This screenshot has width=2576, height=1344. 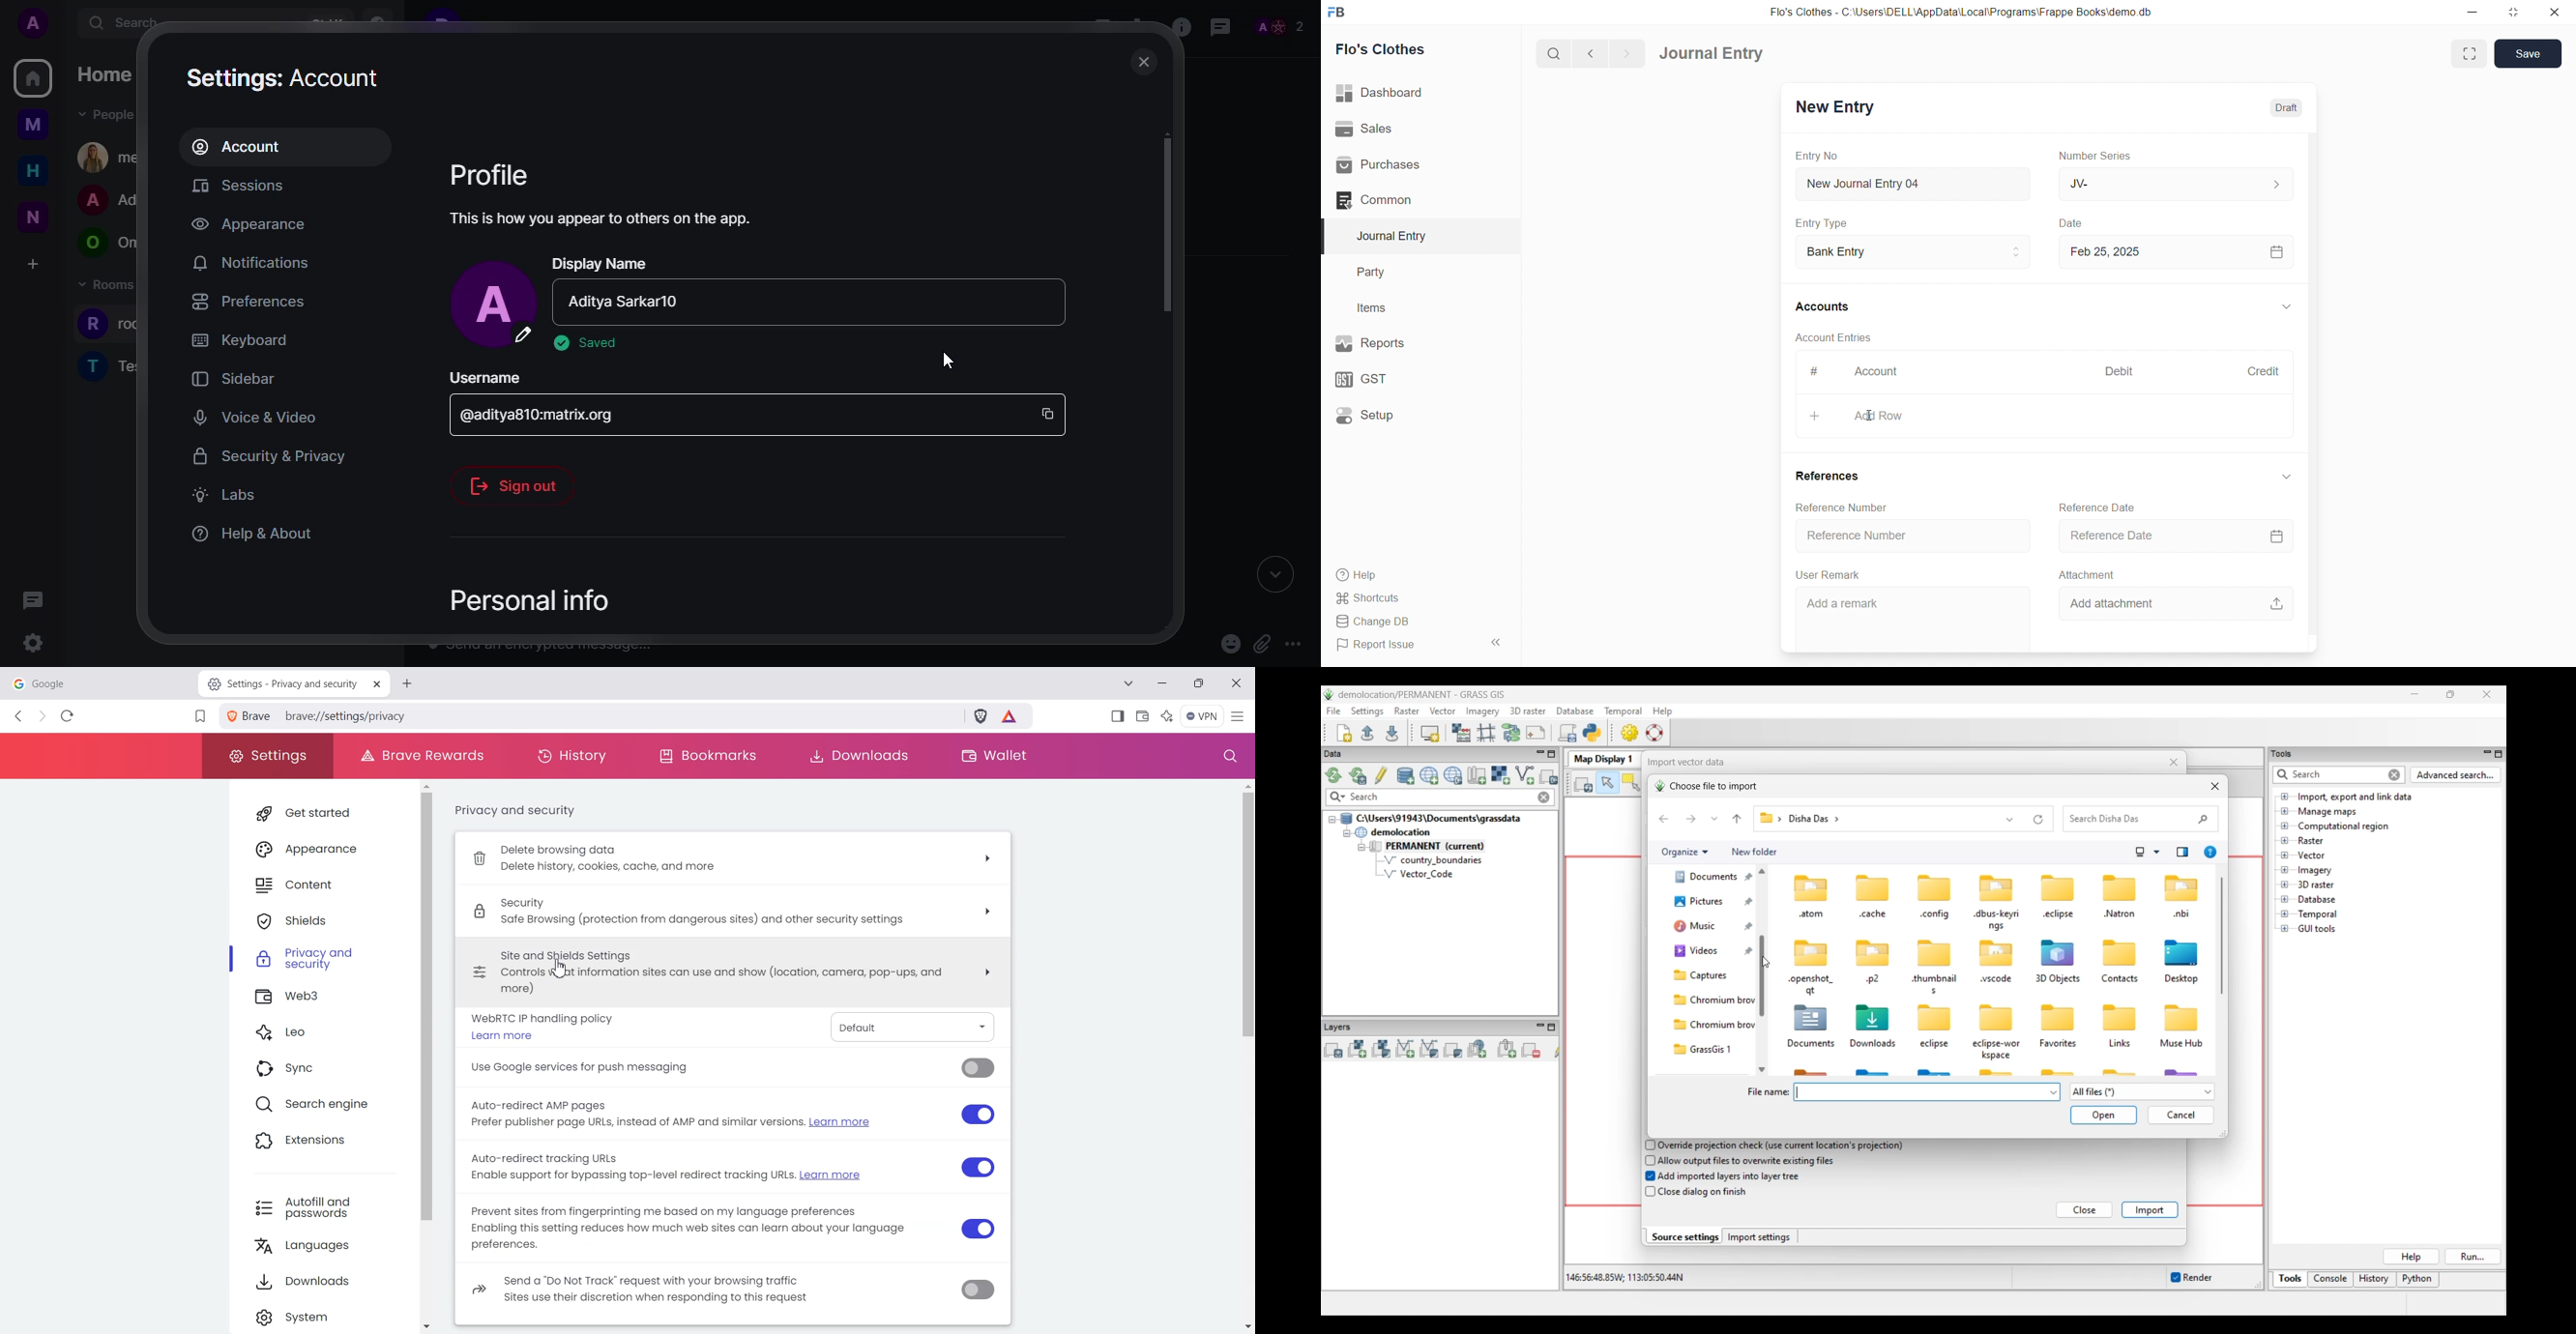 I want to click on default, so click(x=910, y=1026).